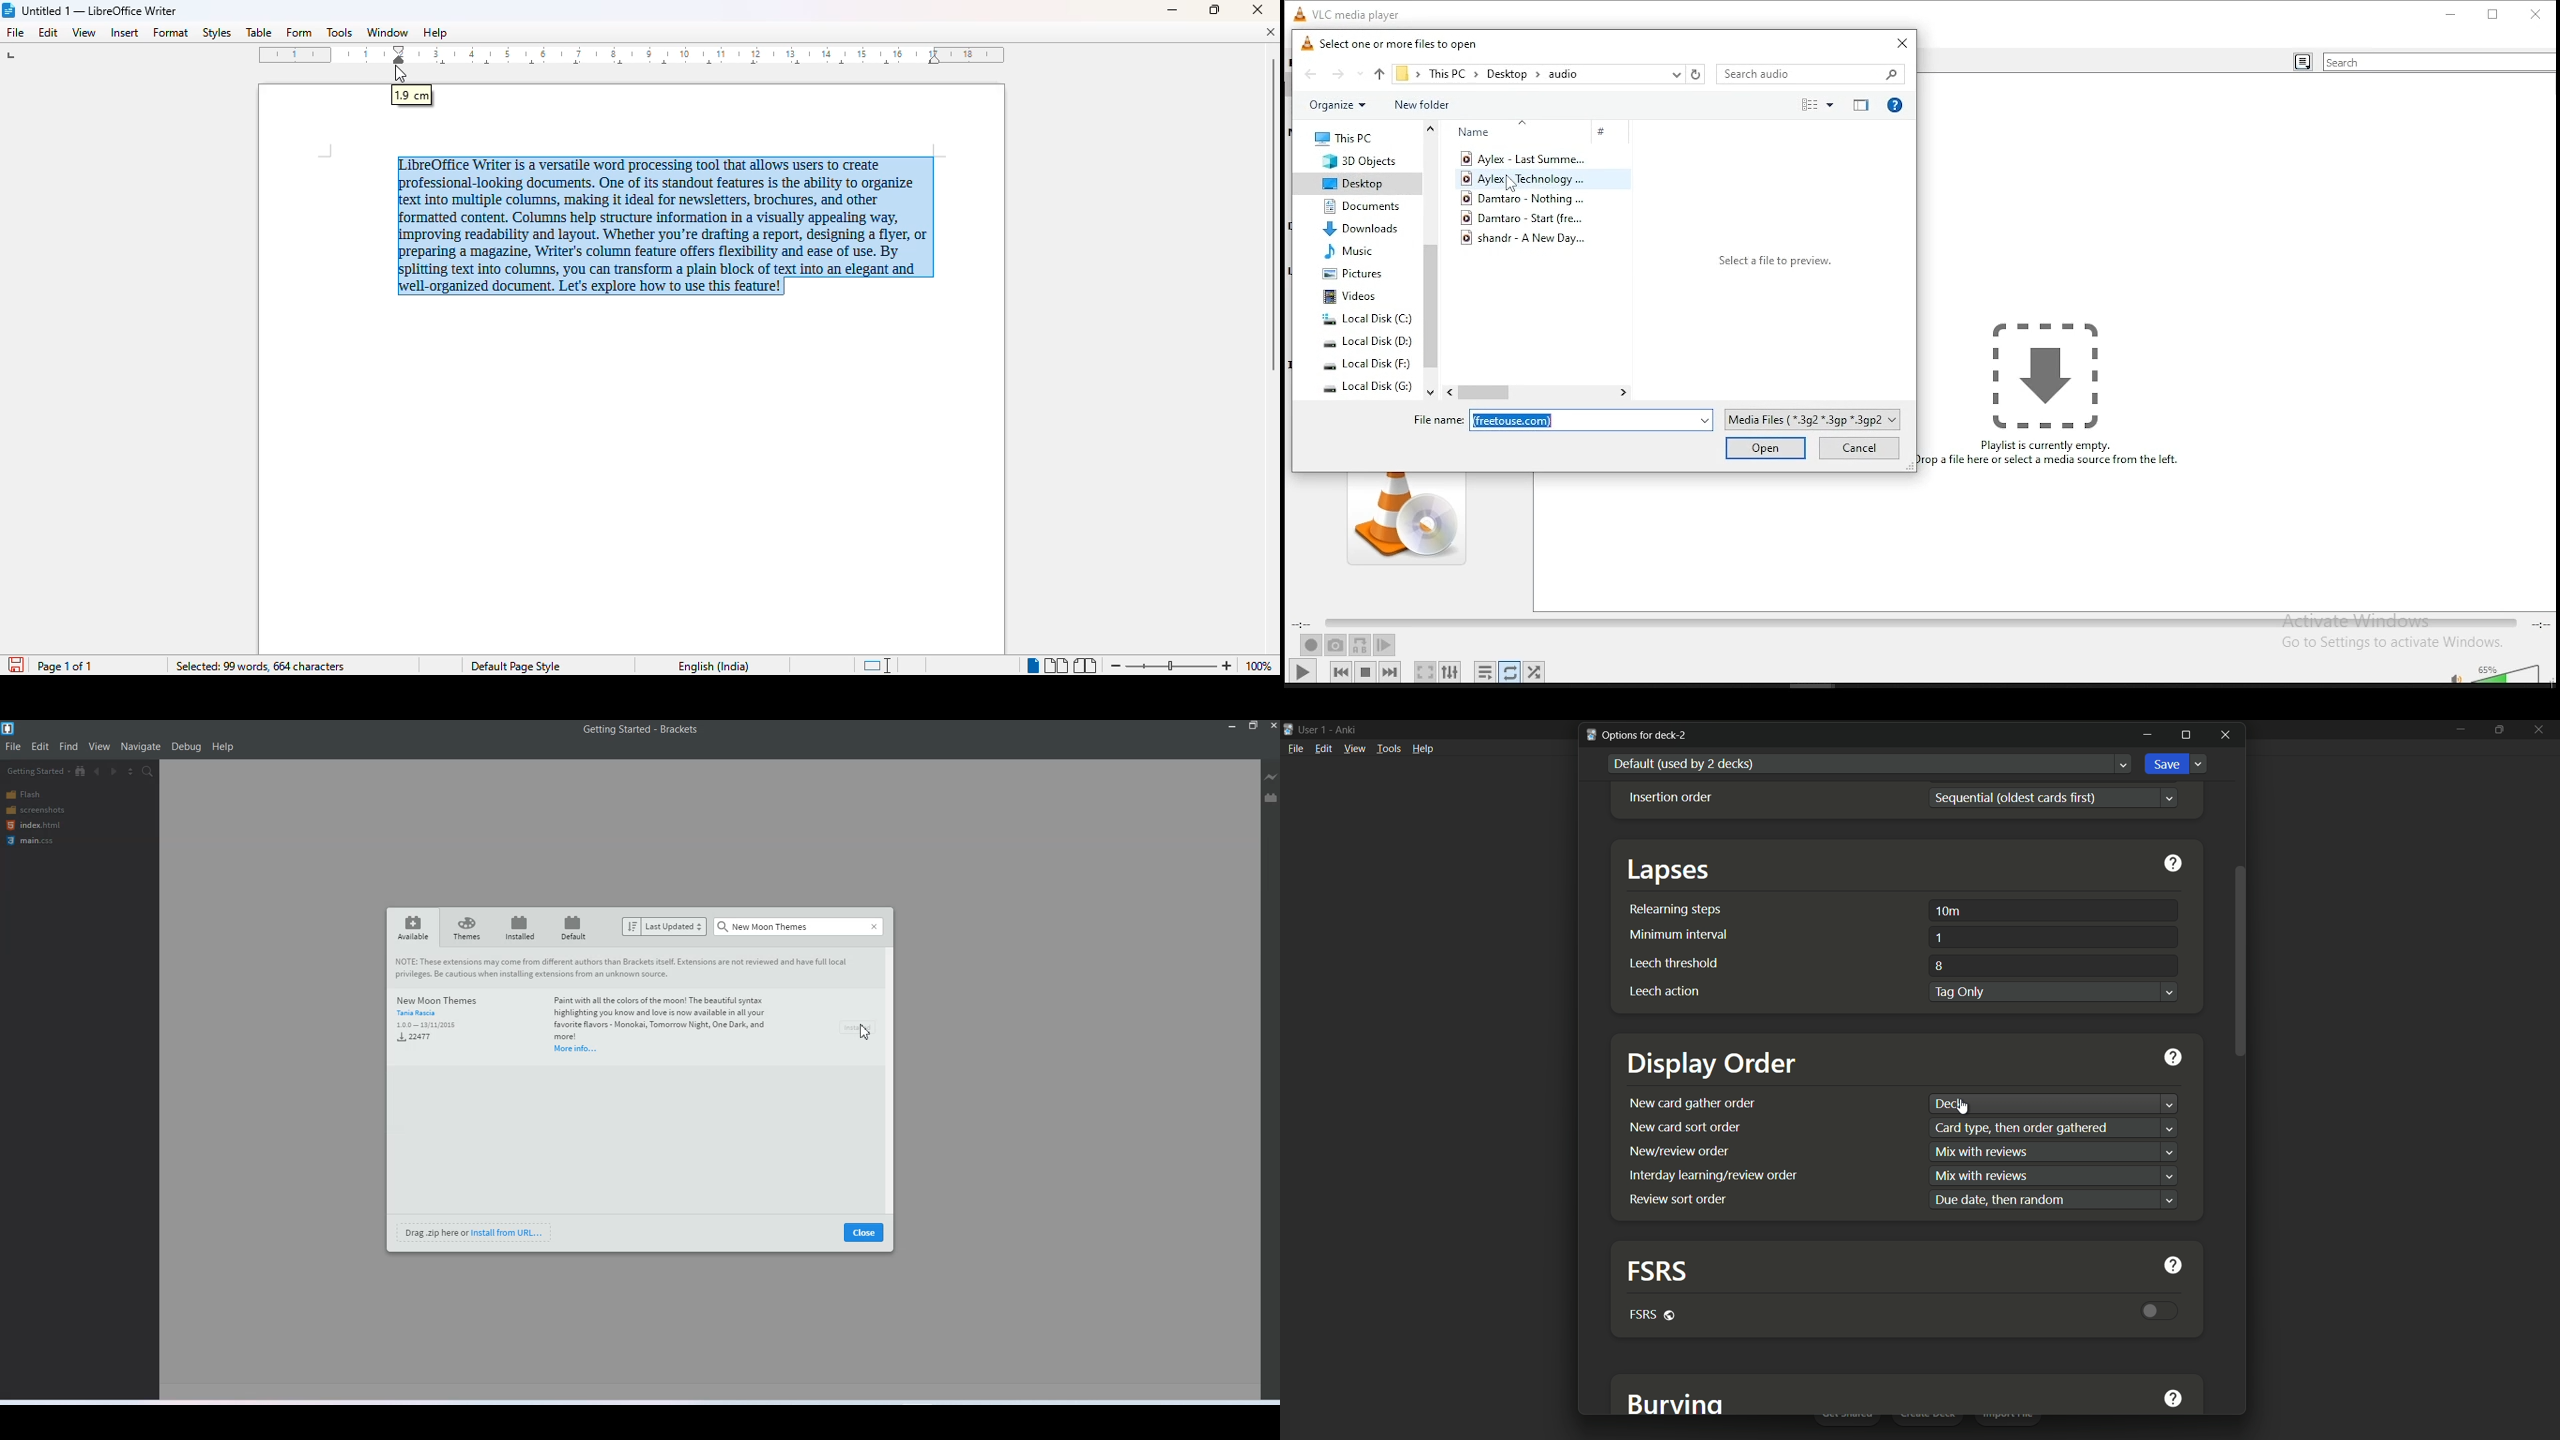 The width and height of the screenshot is (2576, 1456). I want to click on Available, so click(413, 927).